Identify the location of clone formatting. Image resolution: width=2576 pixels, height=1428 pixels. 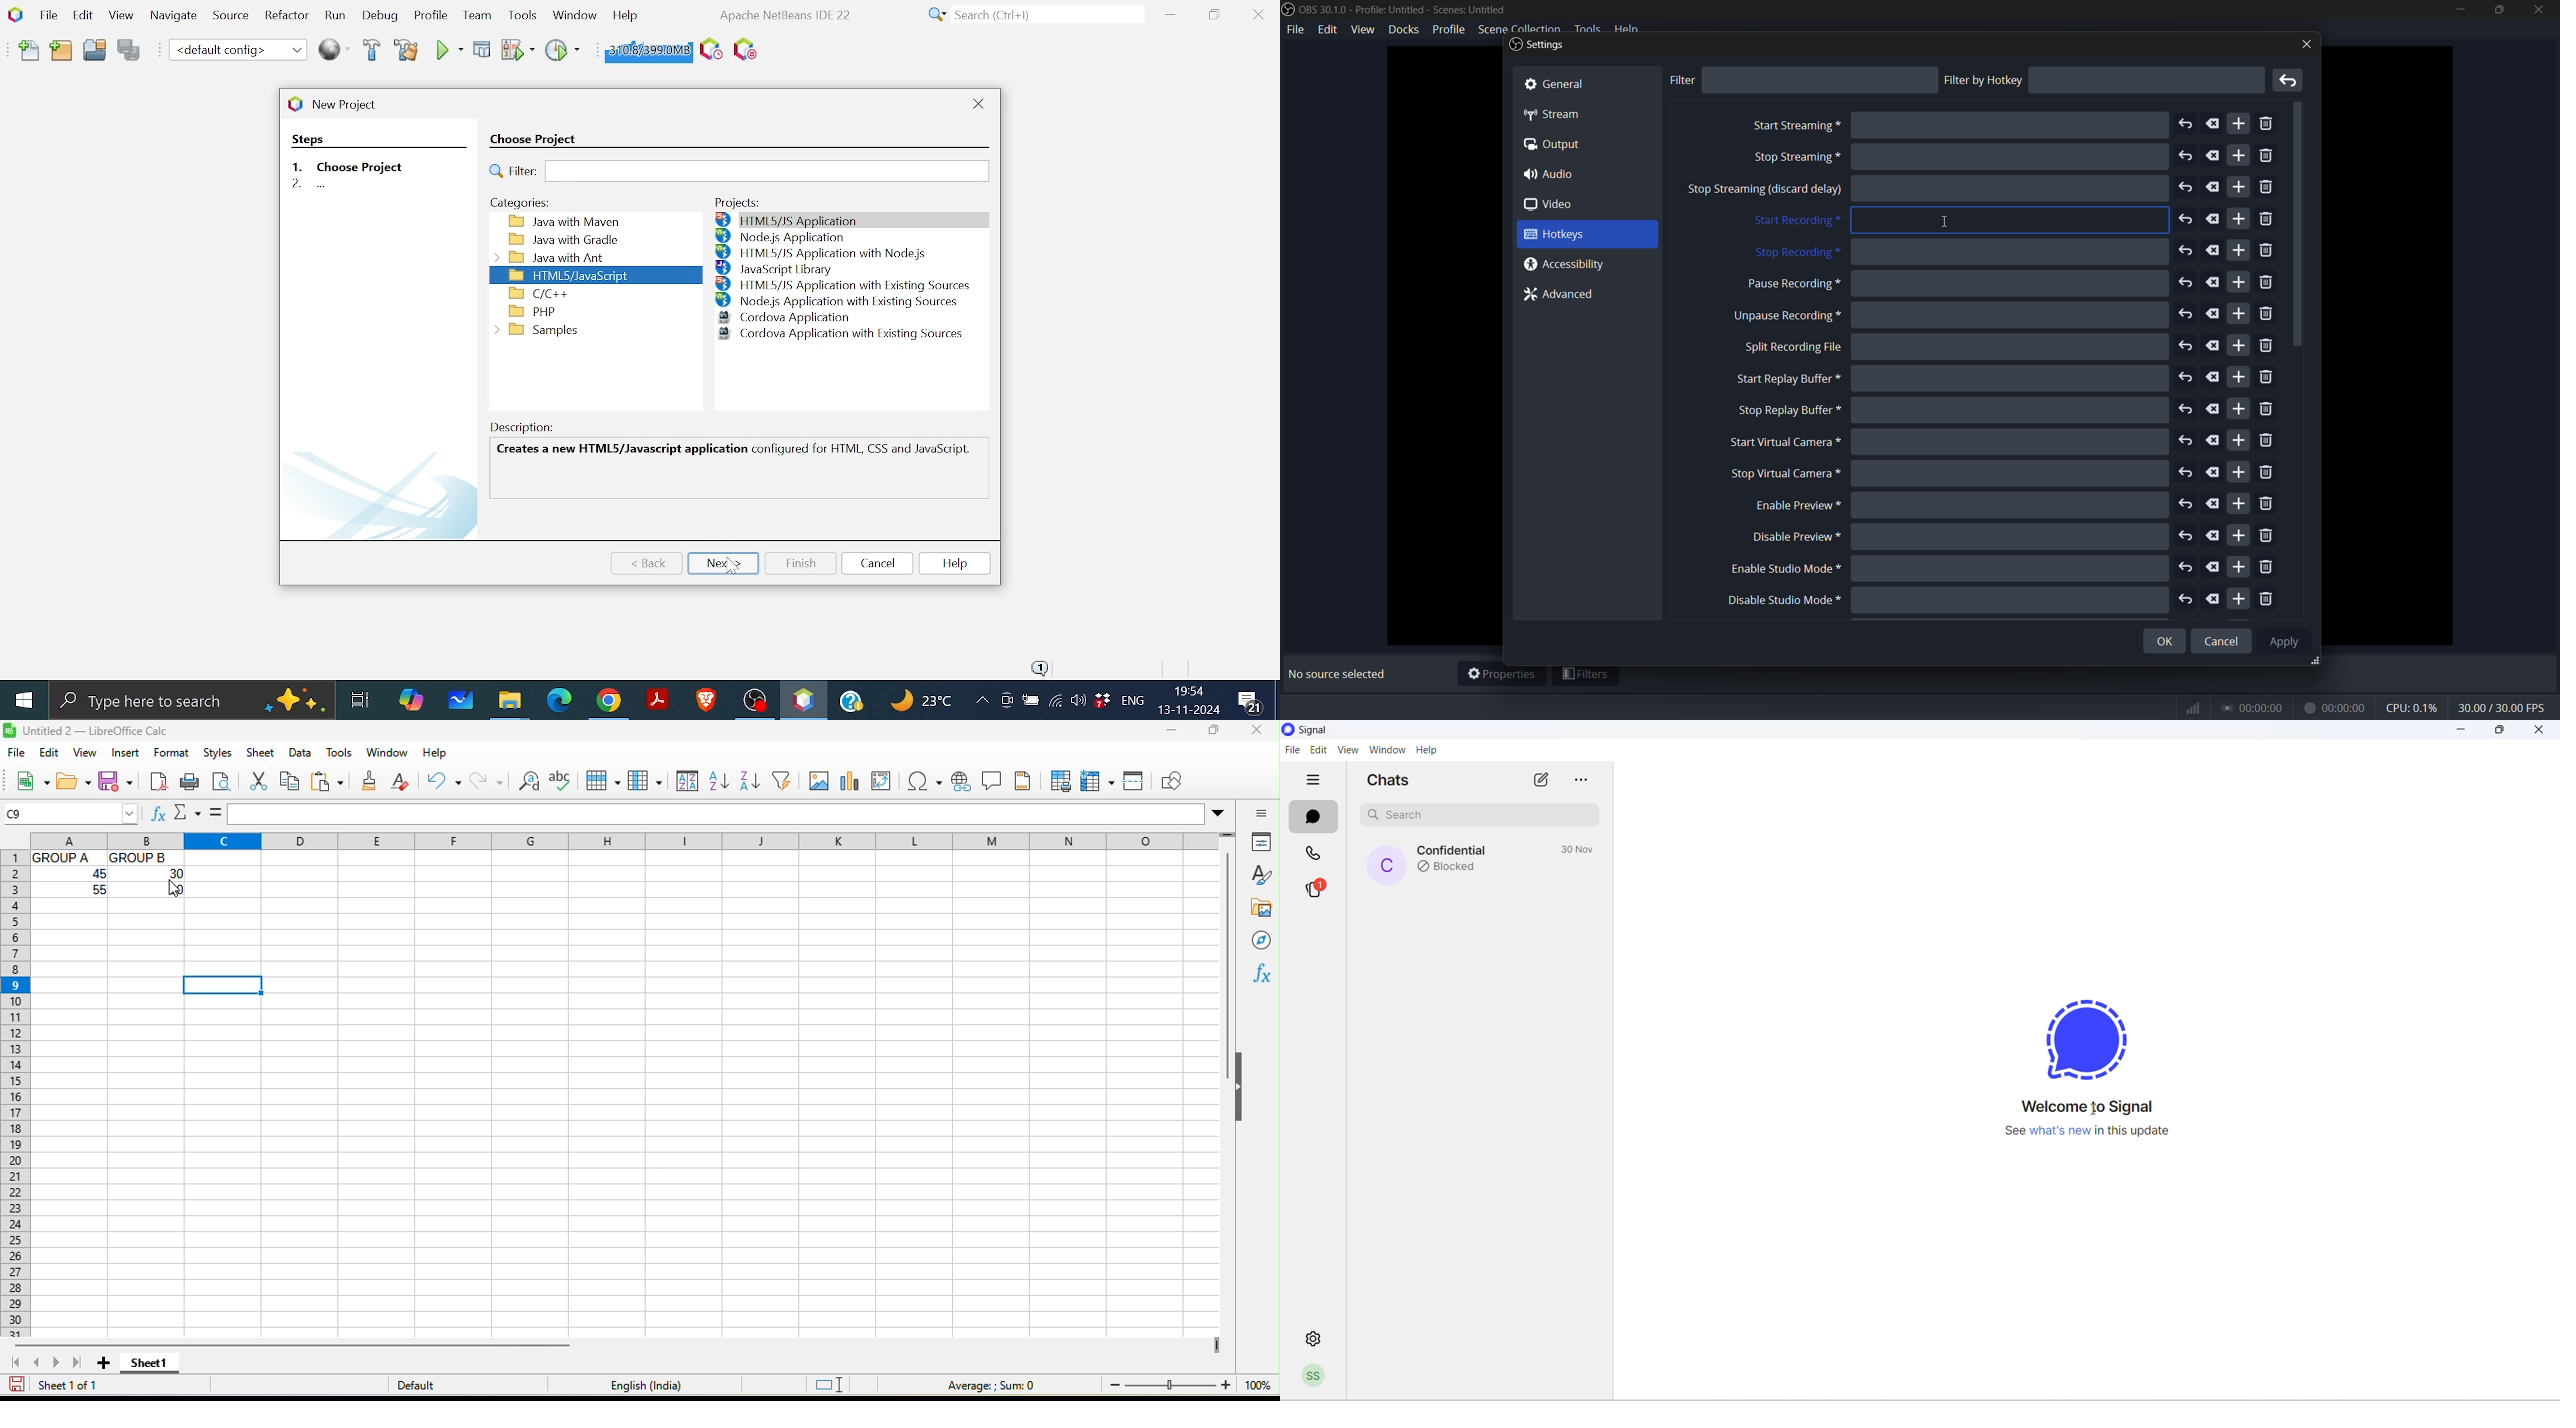
(372, 781).